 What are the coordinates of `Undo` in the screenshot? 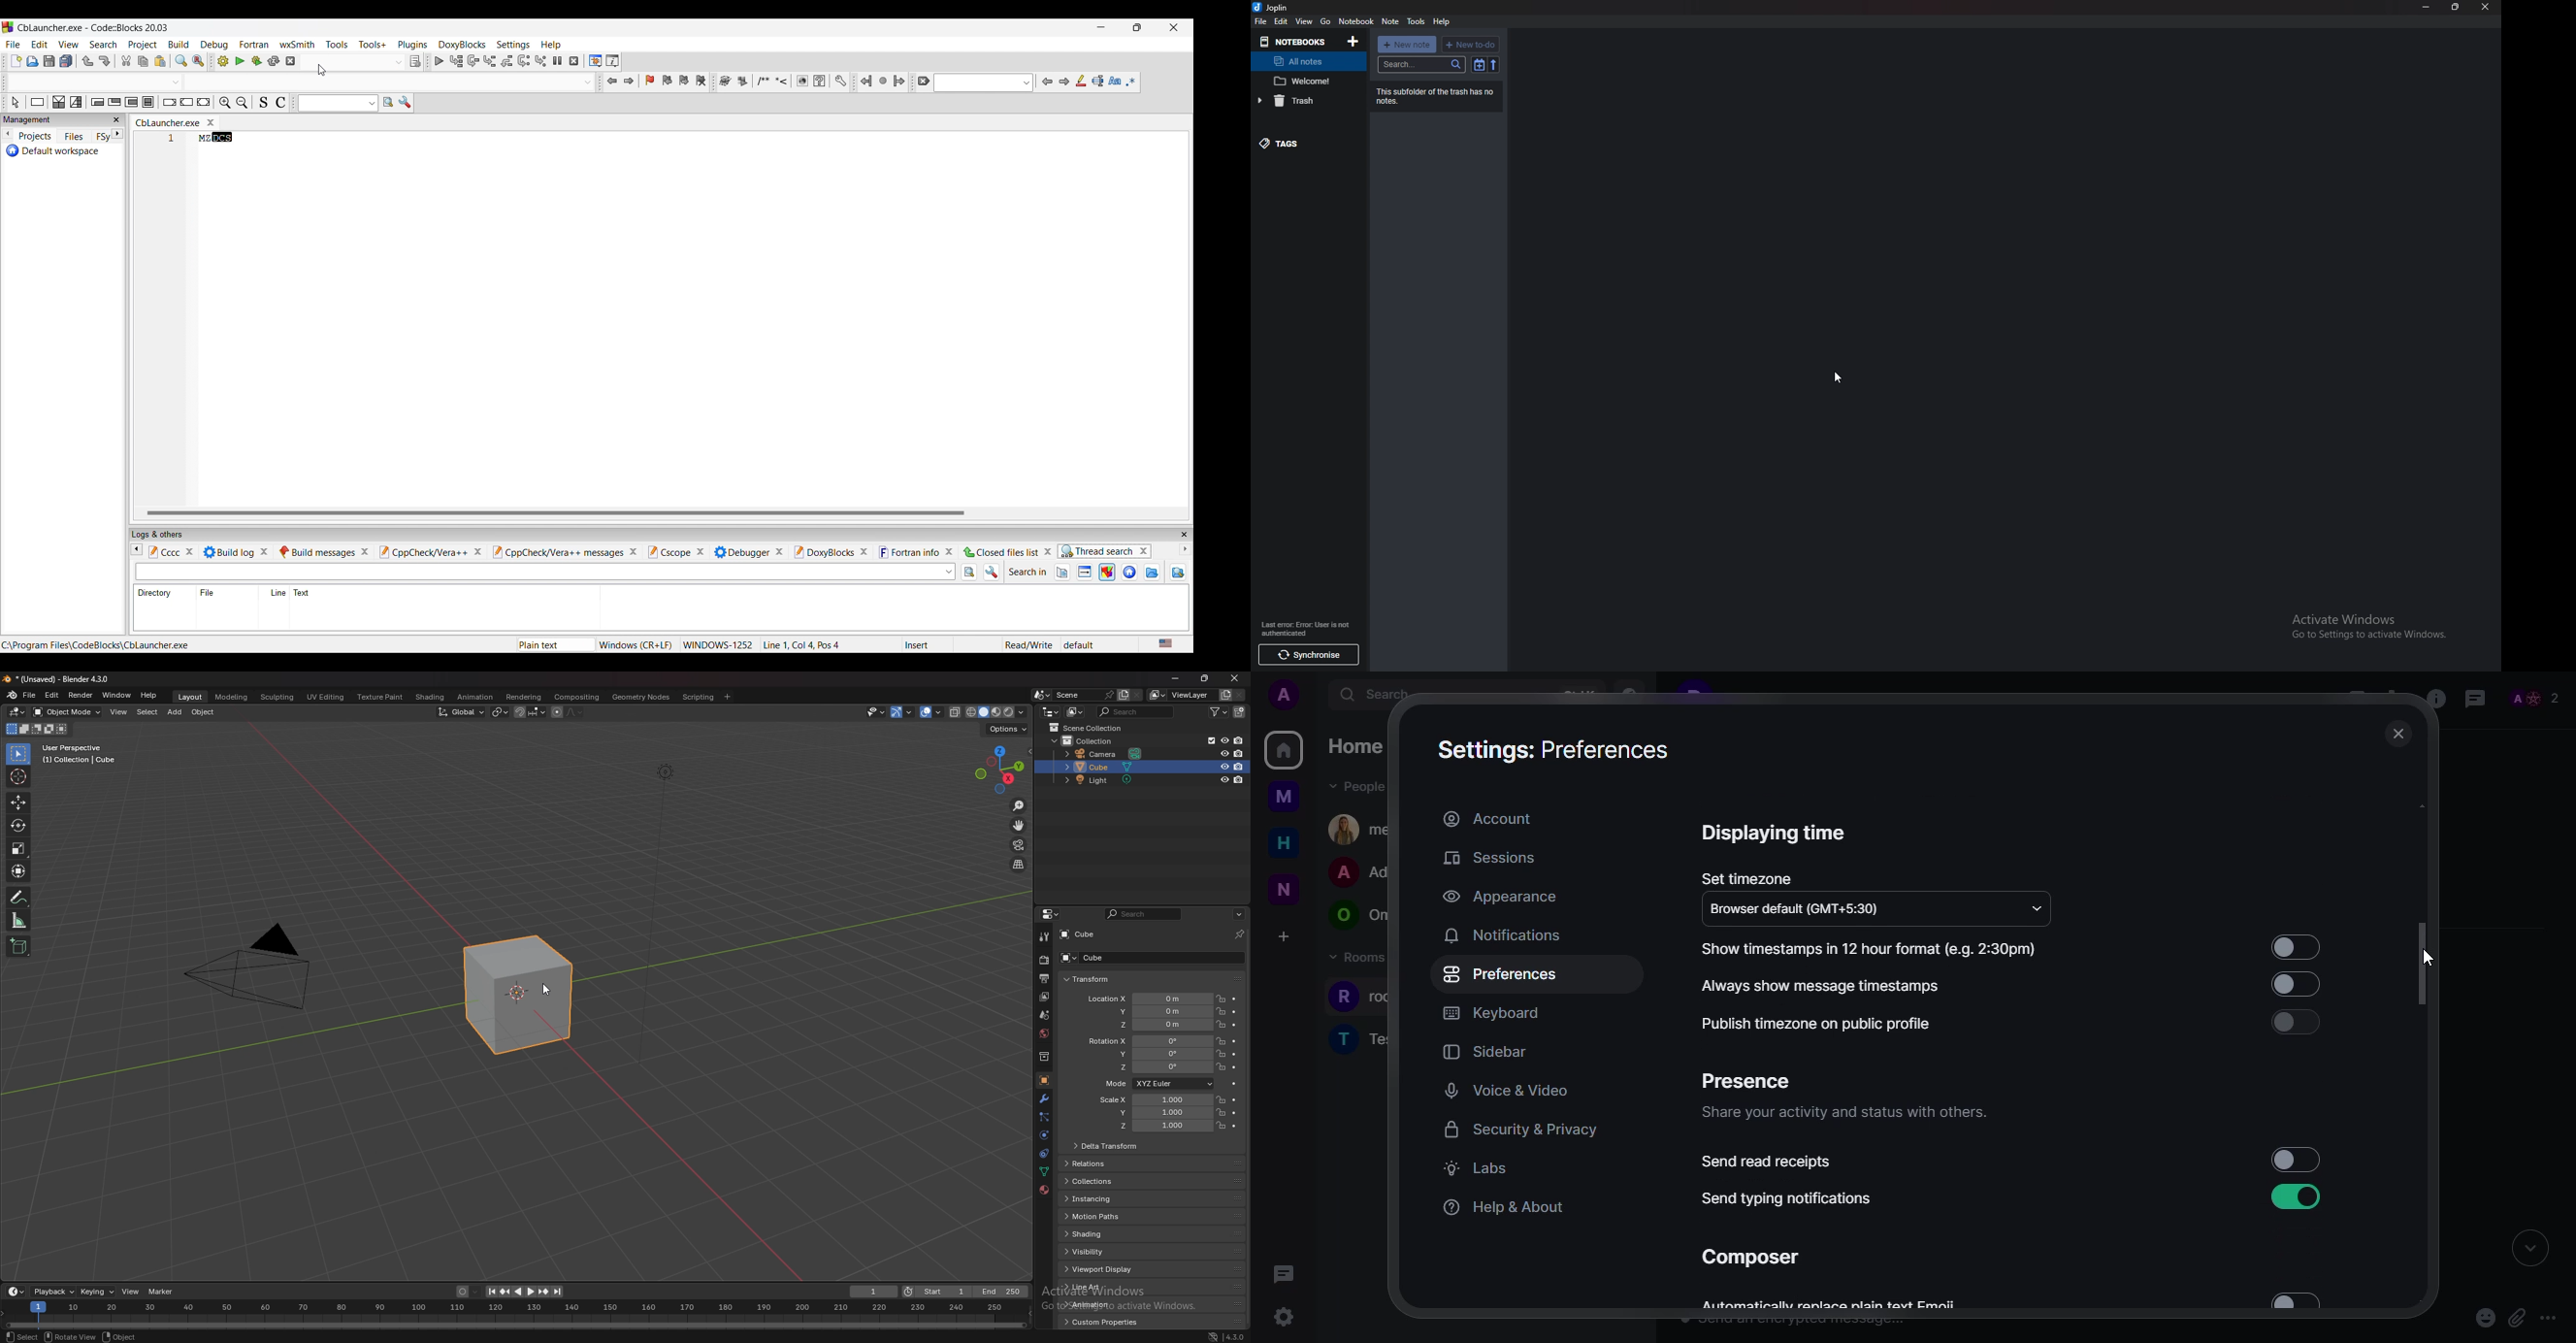 It's located at (88, 61).